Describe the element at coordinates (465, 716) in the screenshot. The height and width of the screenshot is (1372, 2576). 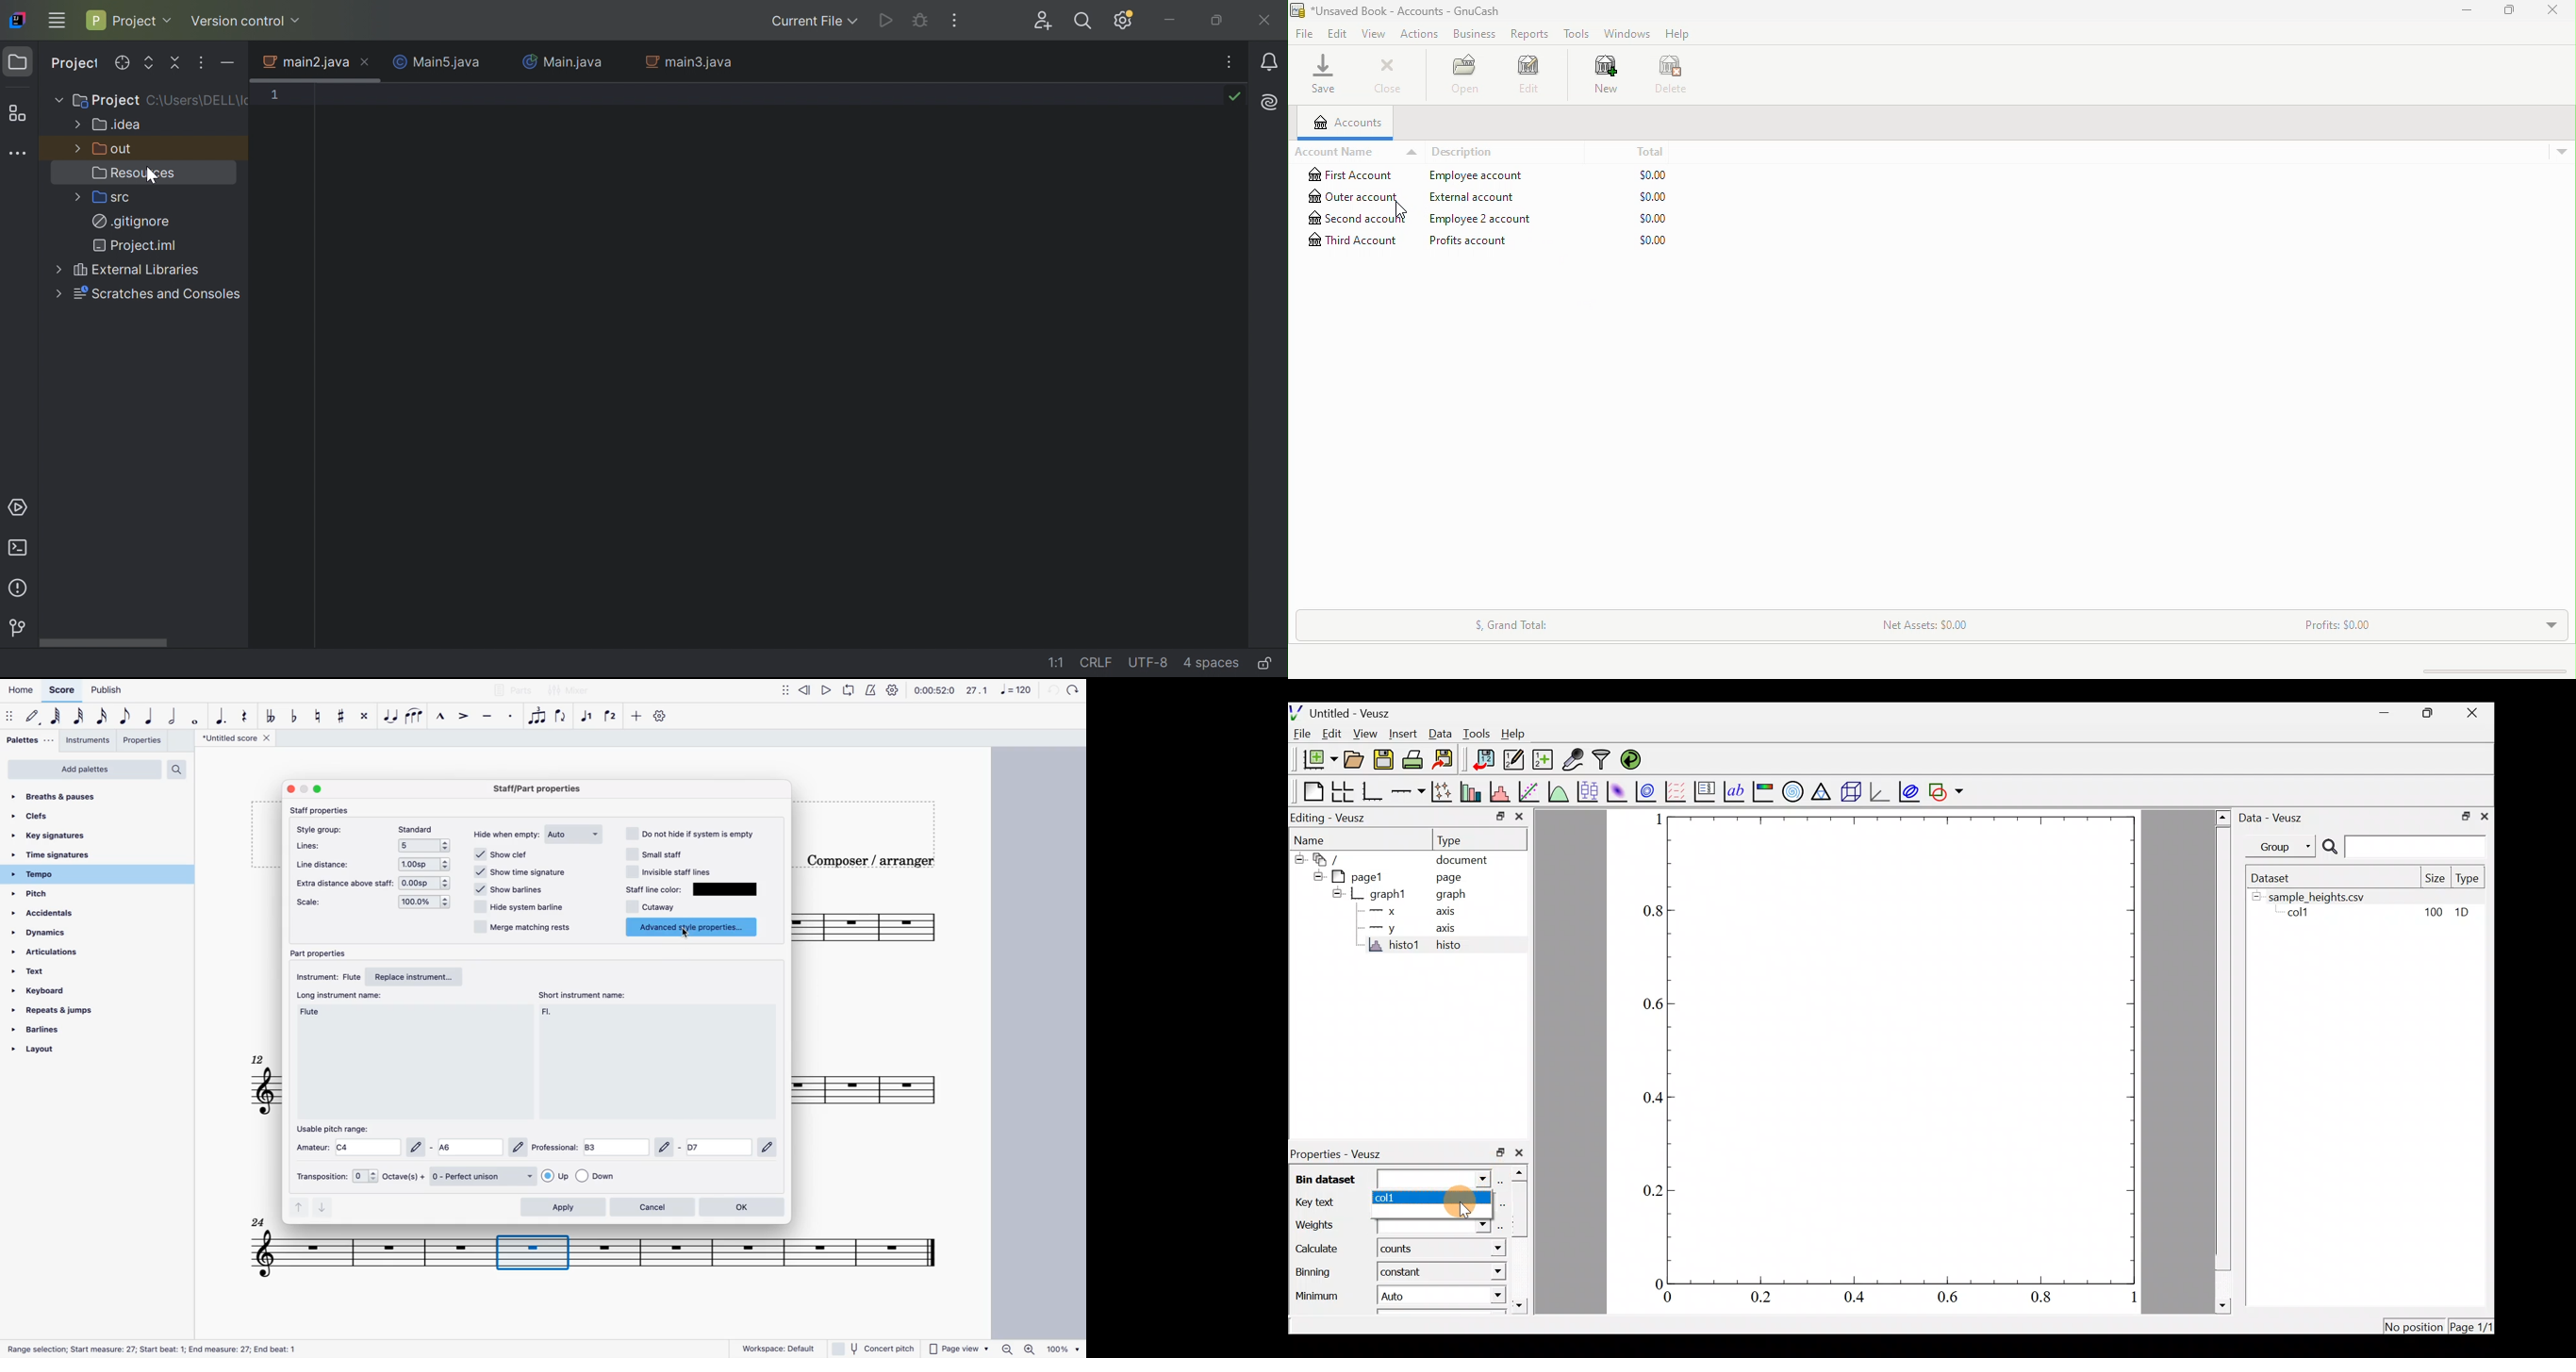
I see `accent` at that location.